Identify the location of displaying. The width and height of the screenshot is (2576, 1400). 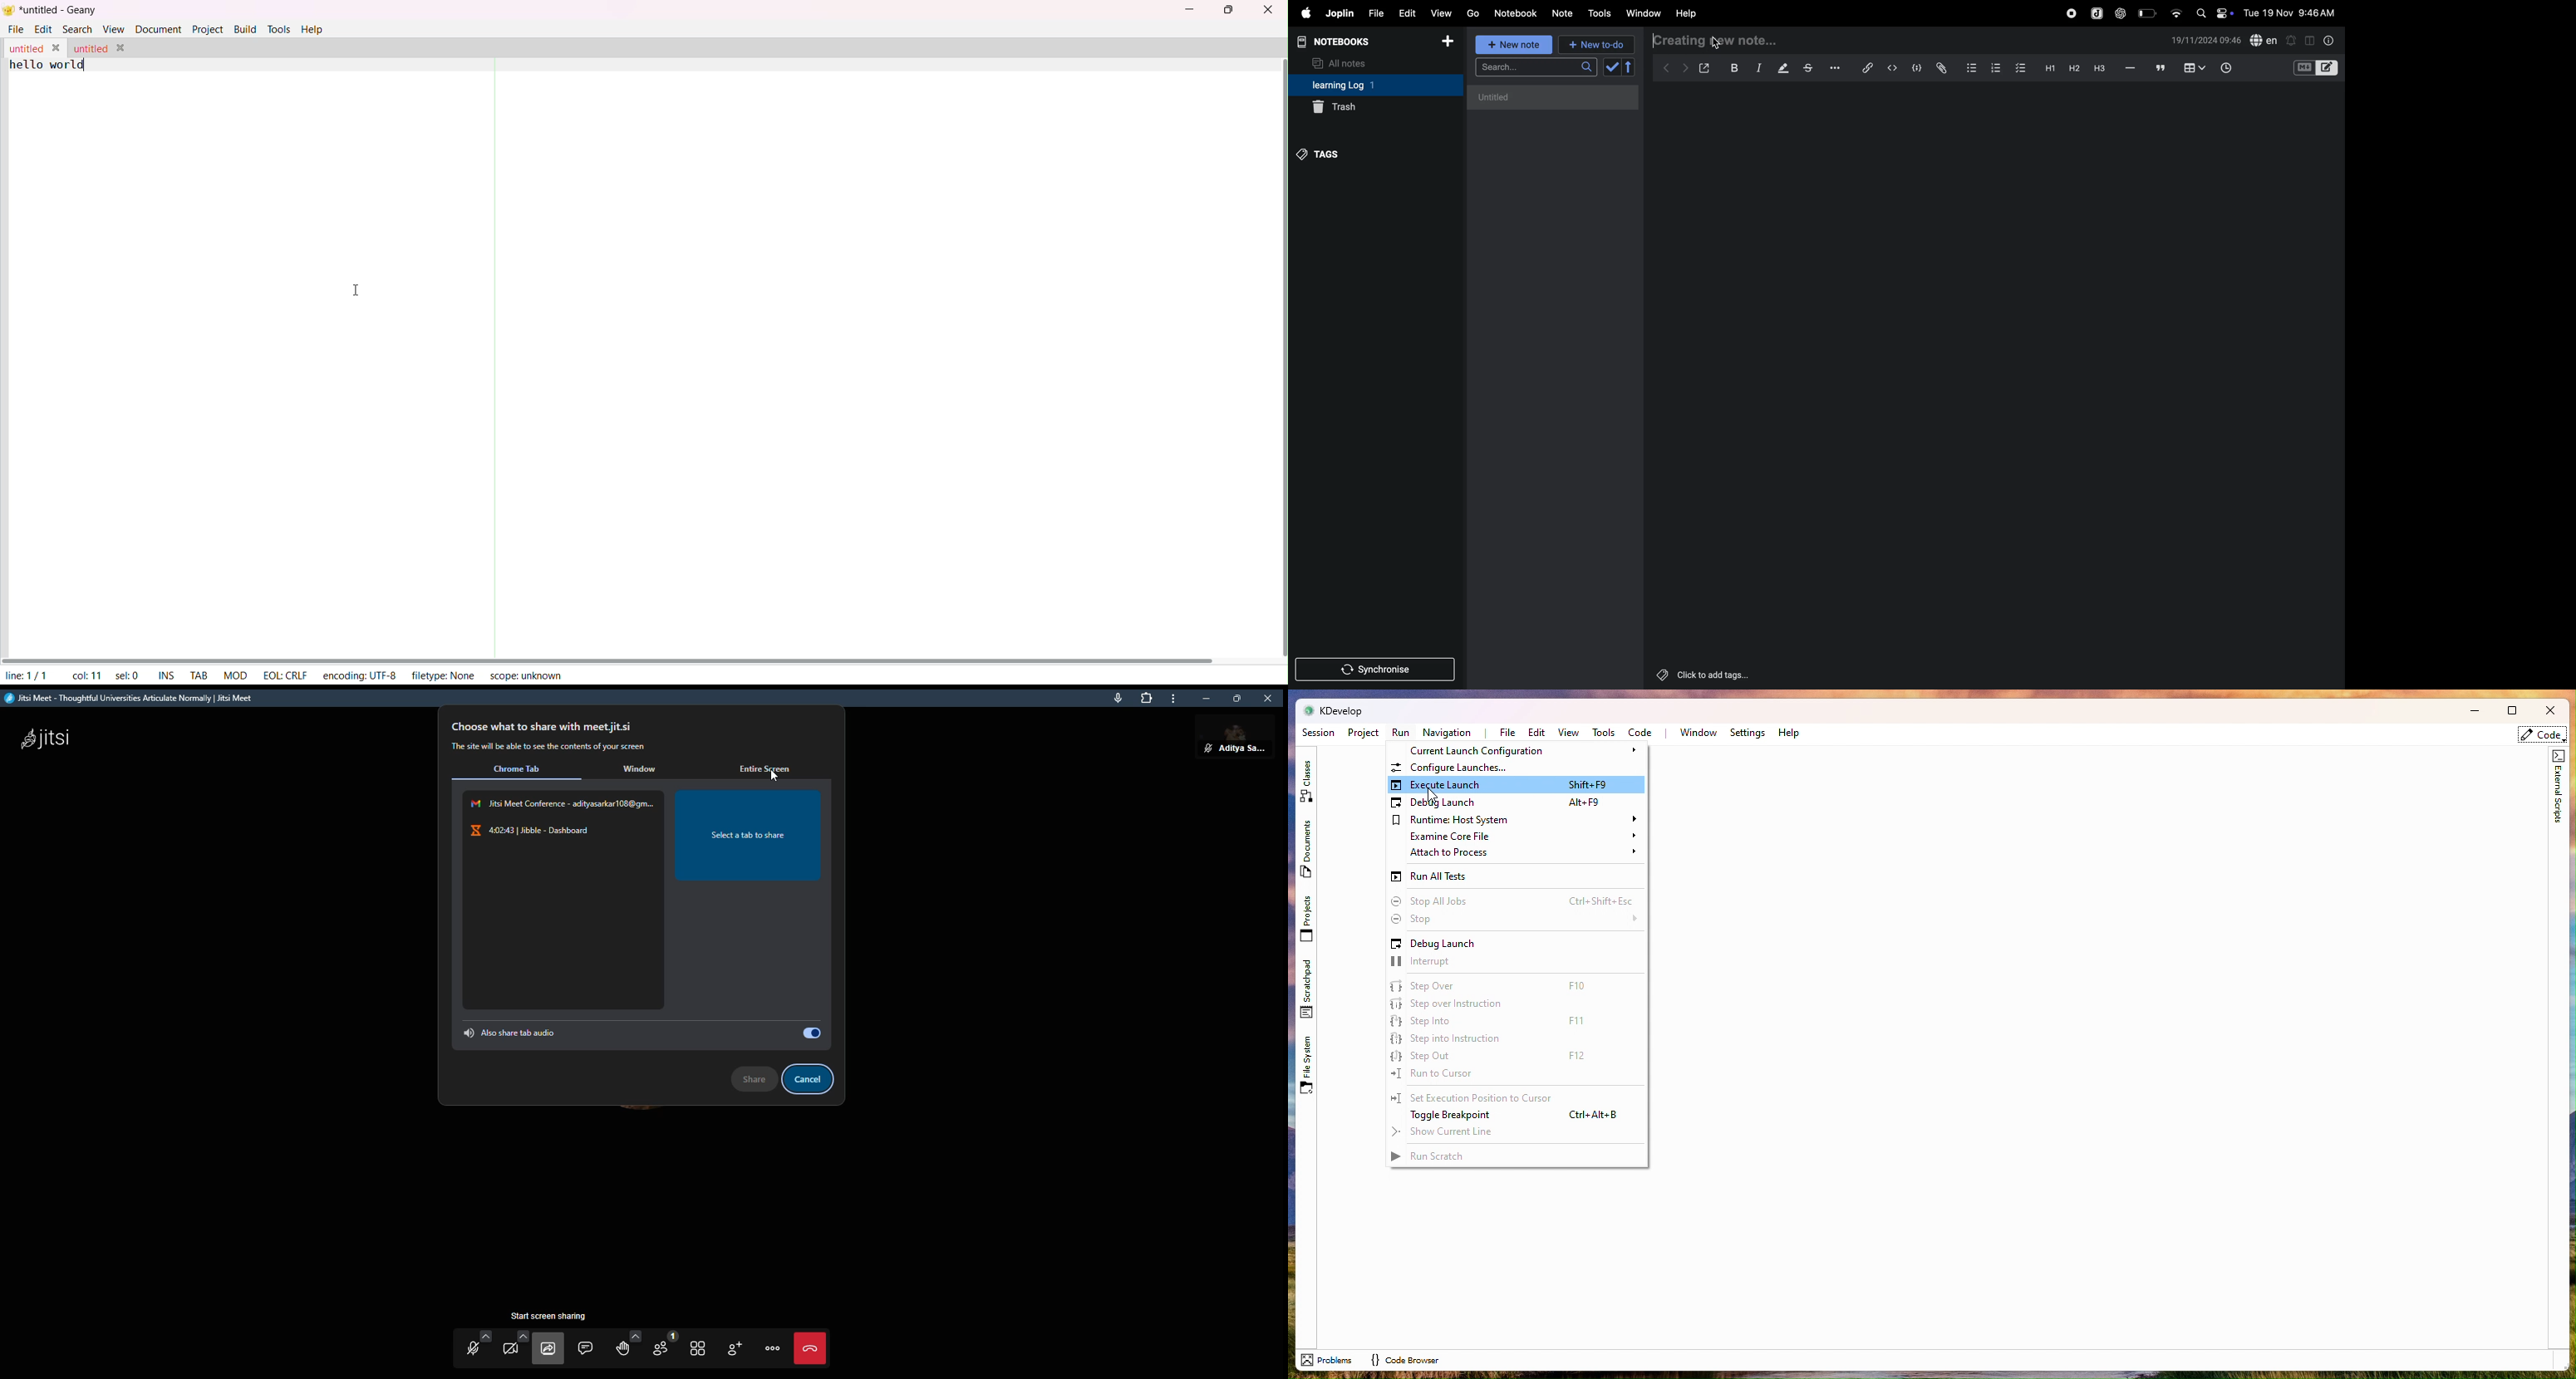
(1784, 69).